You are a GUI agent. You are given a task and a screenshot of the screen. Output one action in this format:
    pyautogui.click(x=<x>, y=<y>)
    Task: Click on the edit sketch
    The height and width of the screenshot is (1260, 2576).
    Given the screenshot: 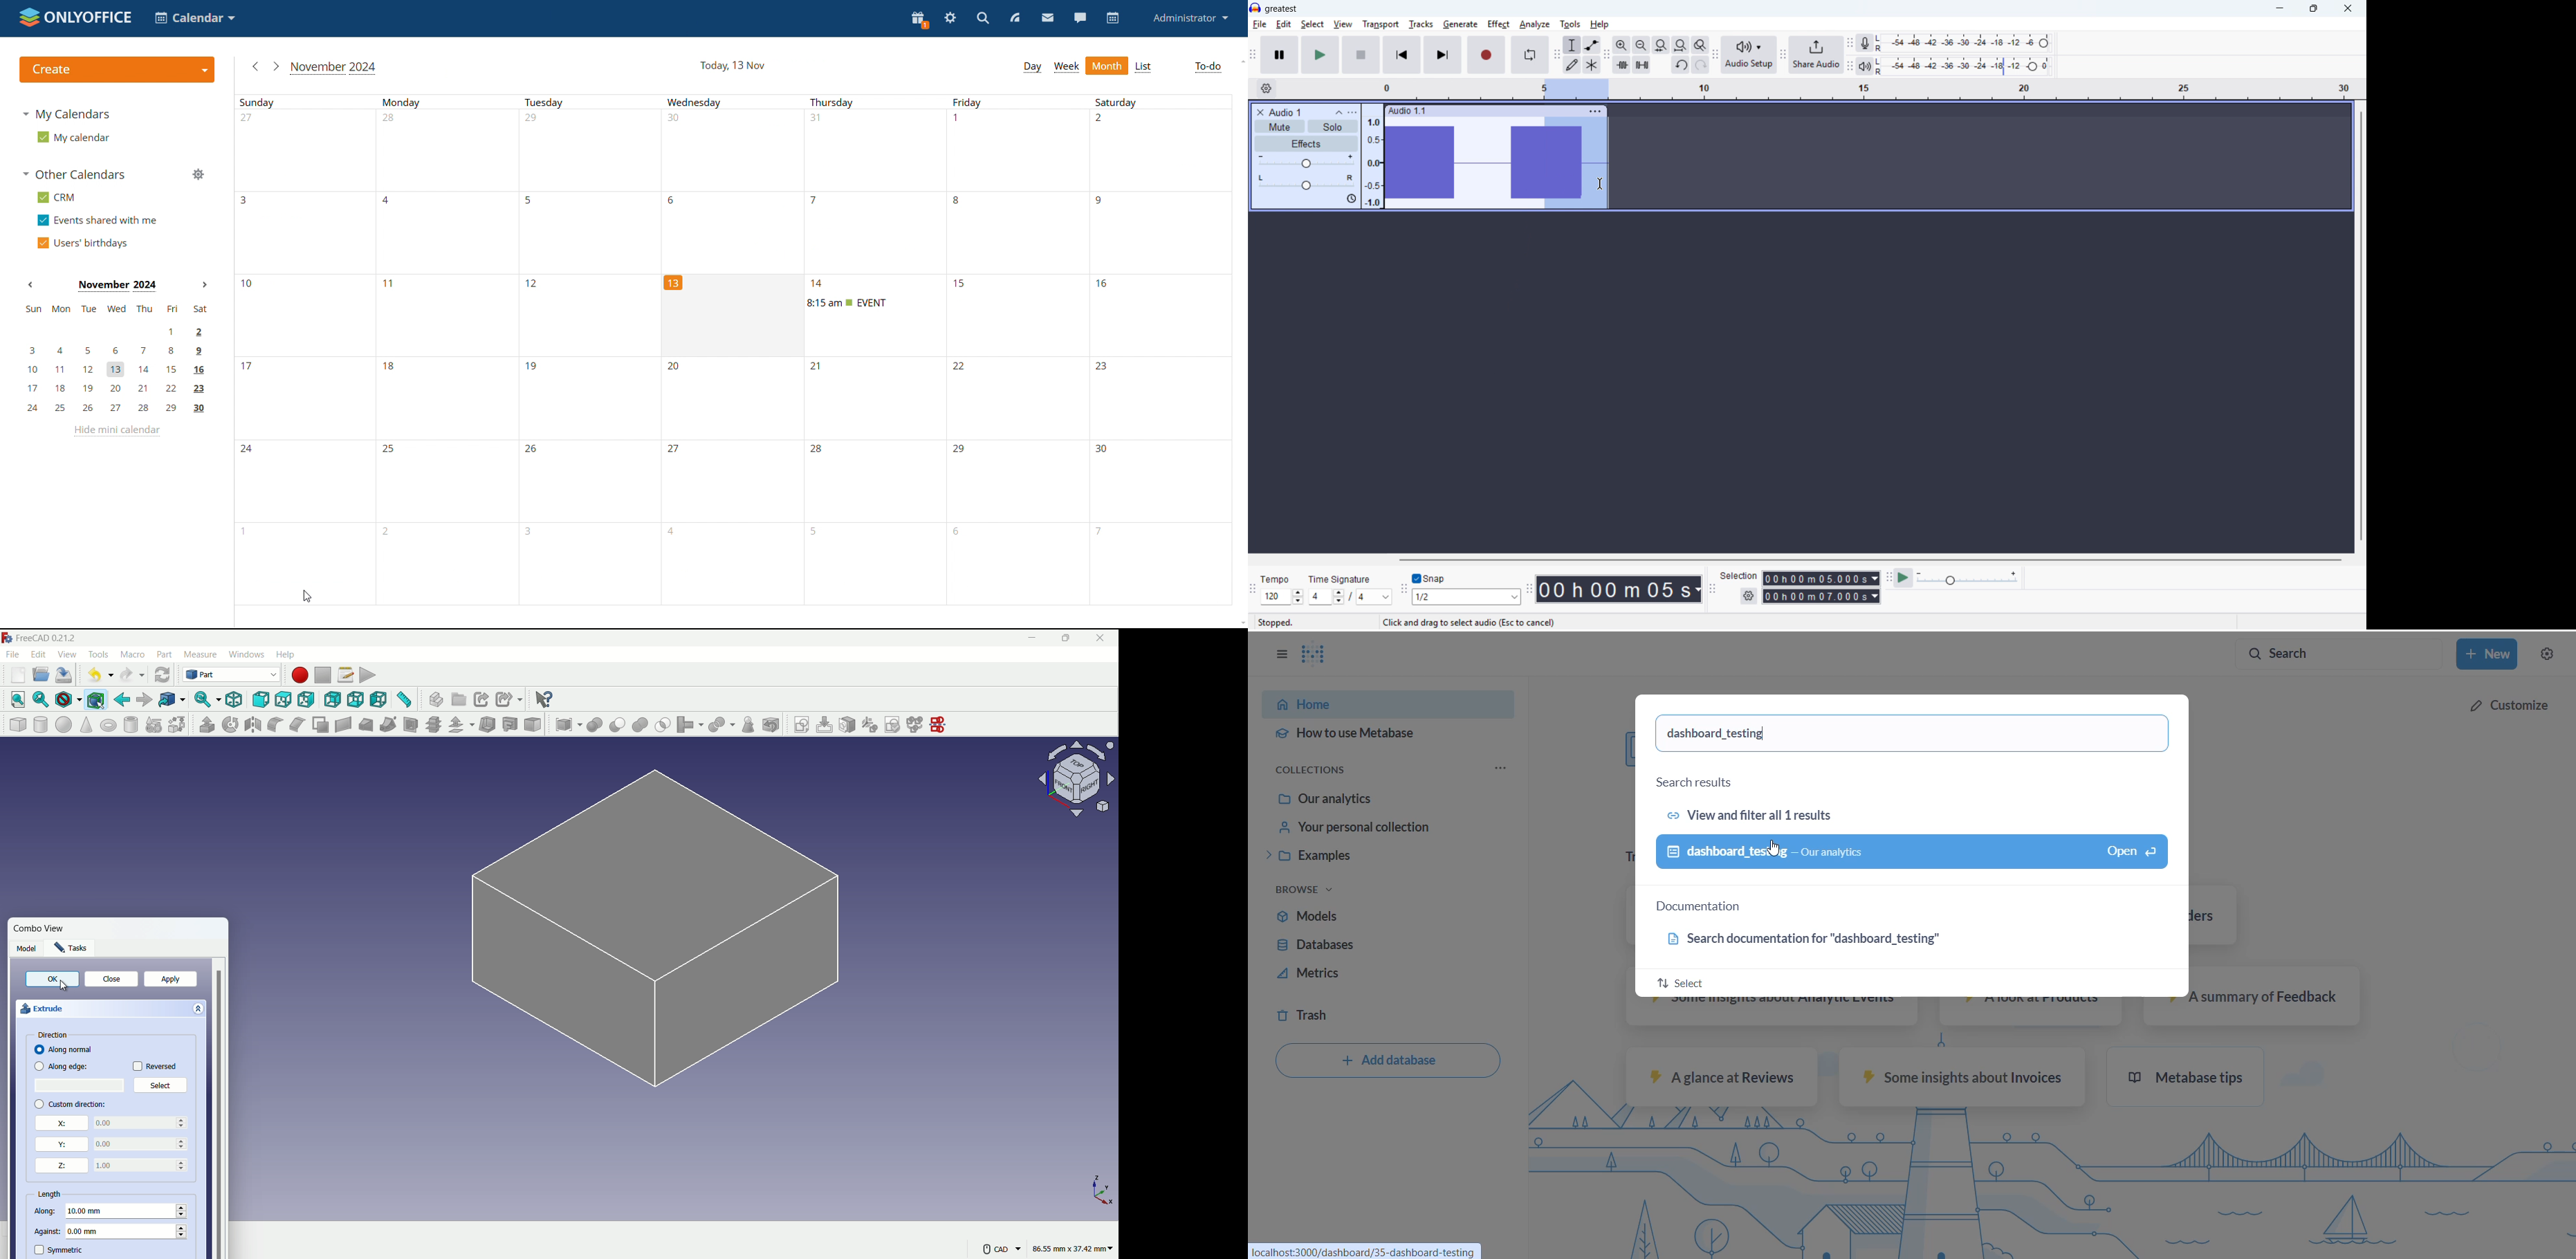 What is the action you would take?
    pyautogui.click(x=824, y=725)
    